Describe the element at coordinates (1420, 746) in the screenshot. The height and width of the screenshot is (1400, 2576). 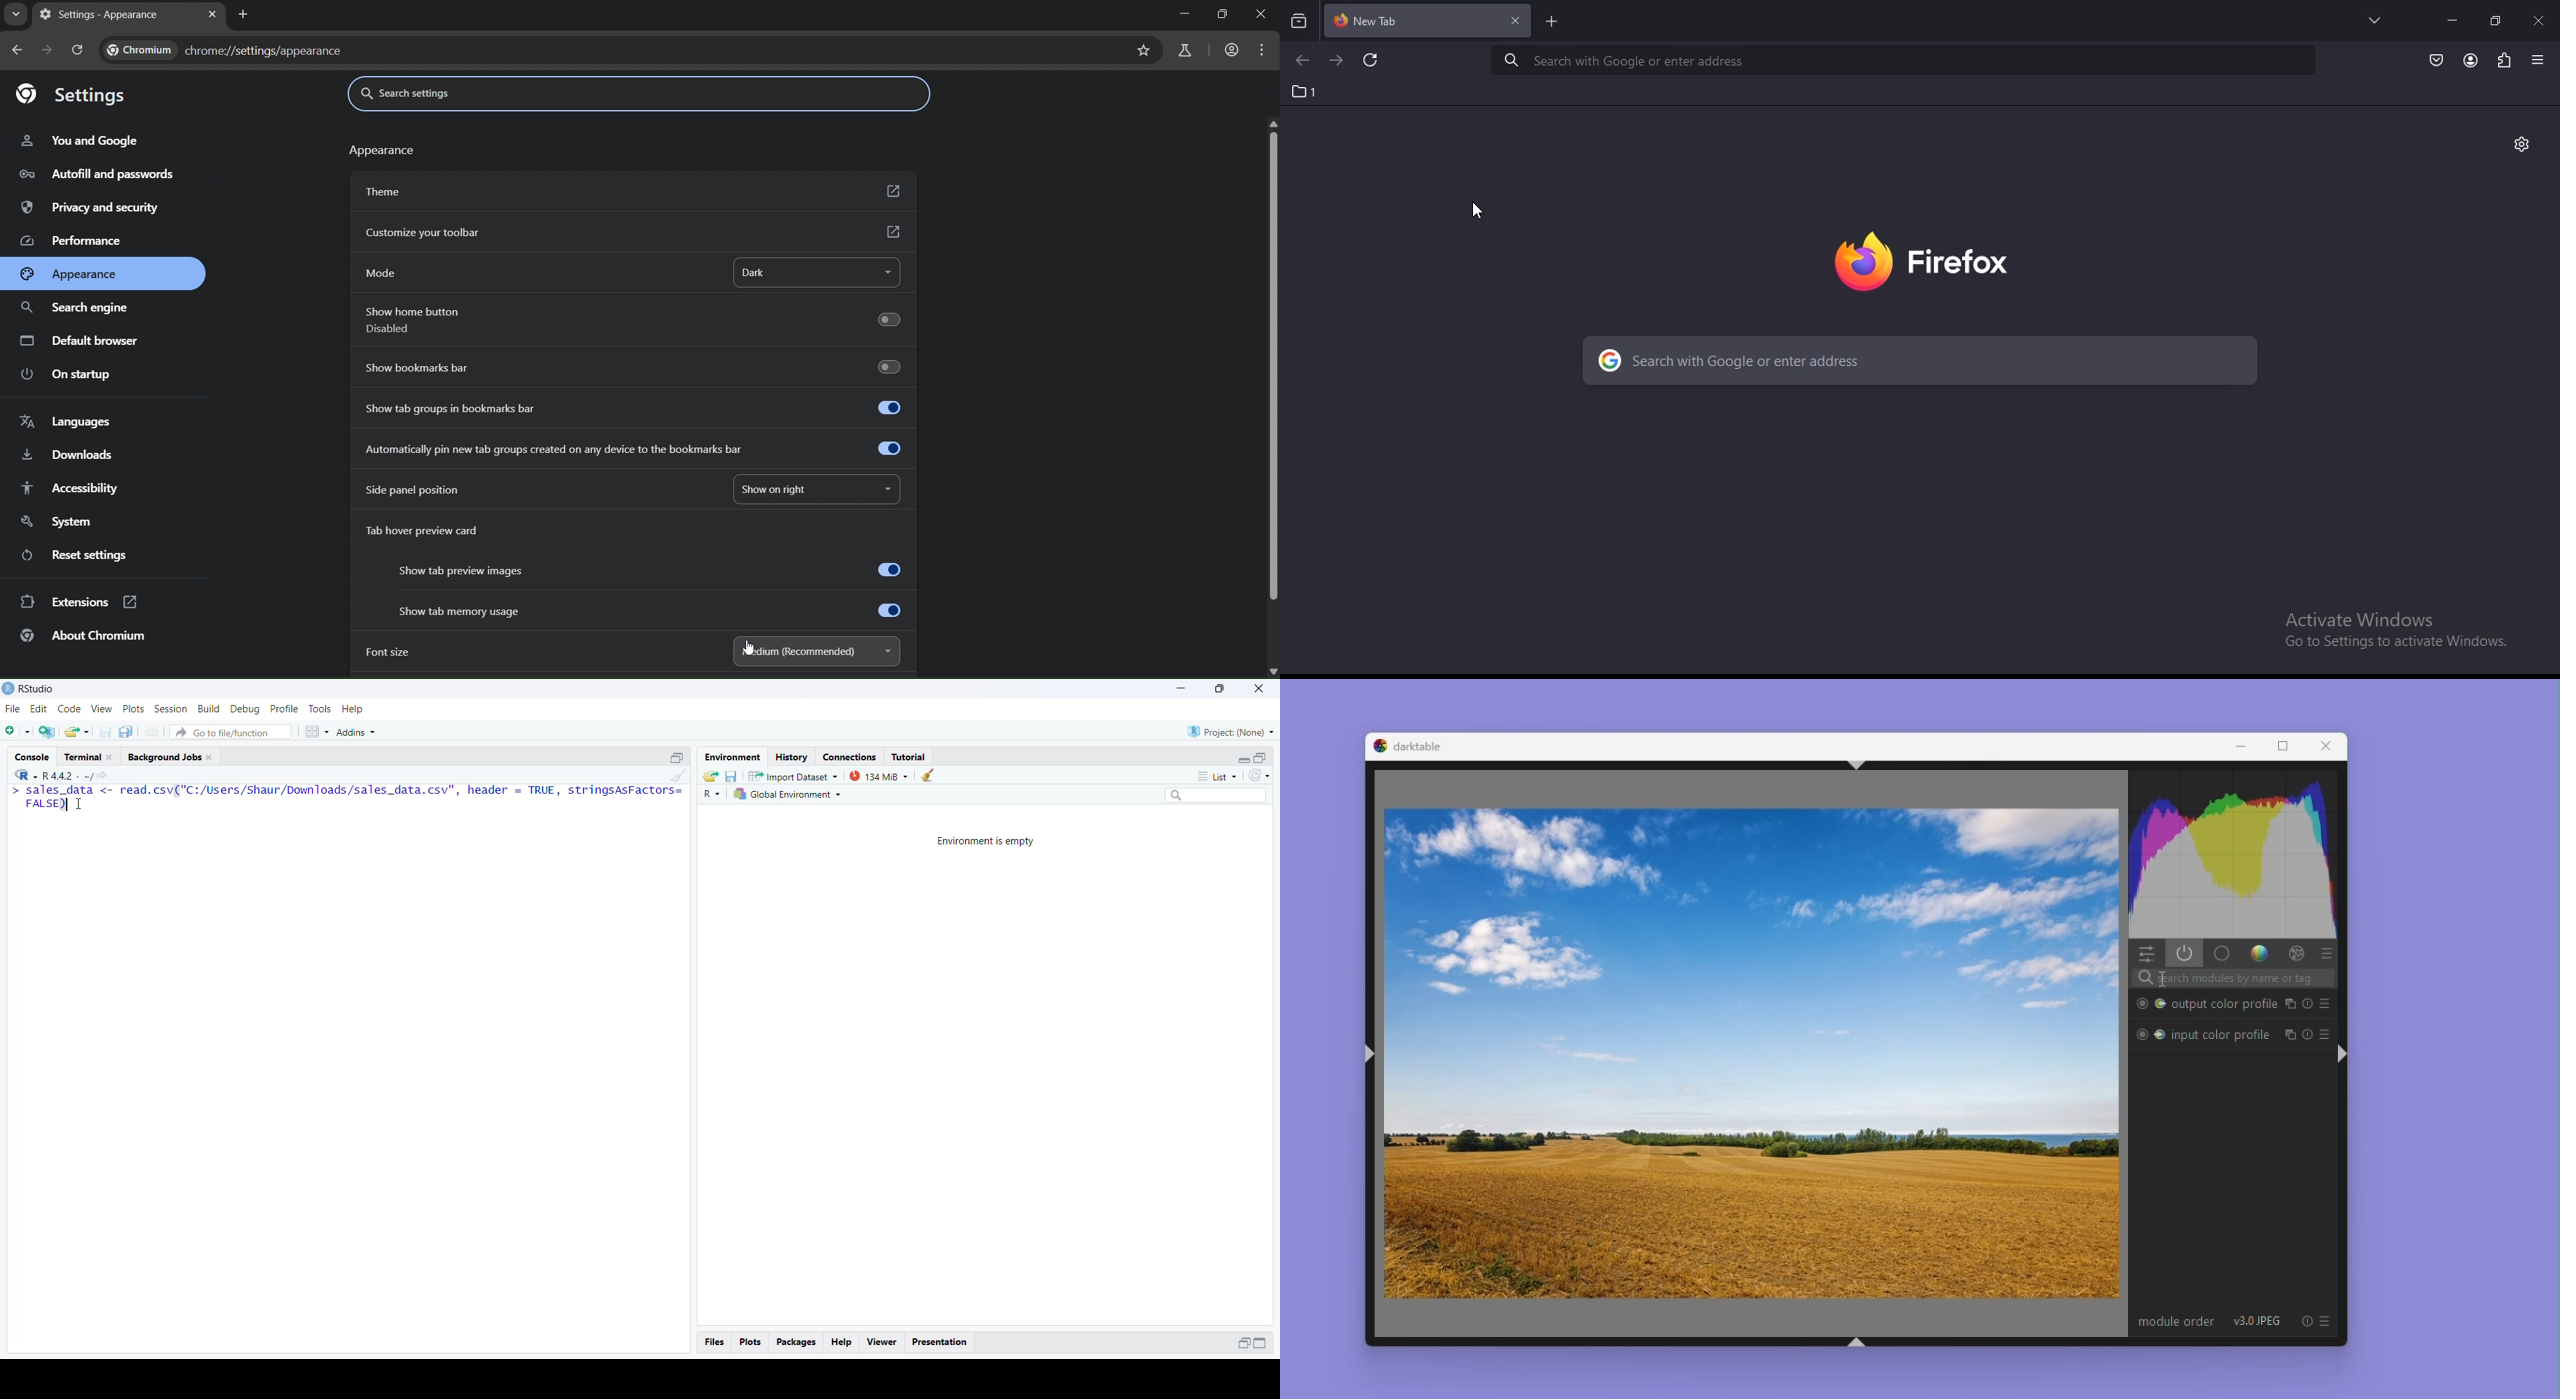
I see `darktable` at that location.